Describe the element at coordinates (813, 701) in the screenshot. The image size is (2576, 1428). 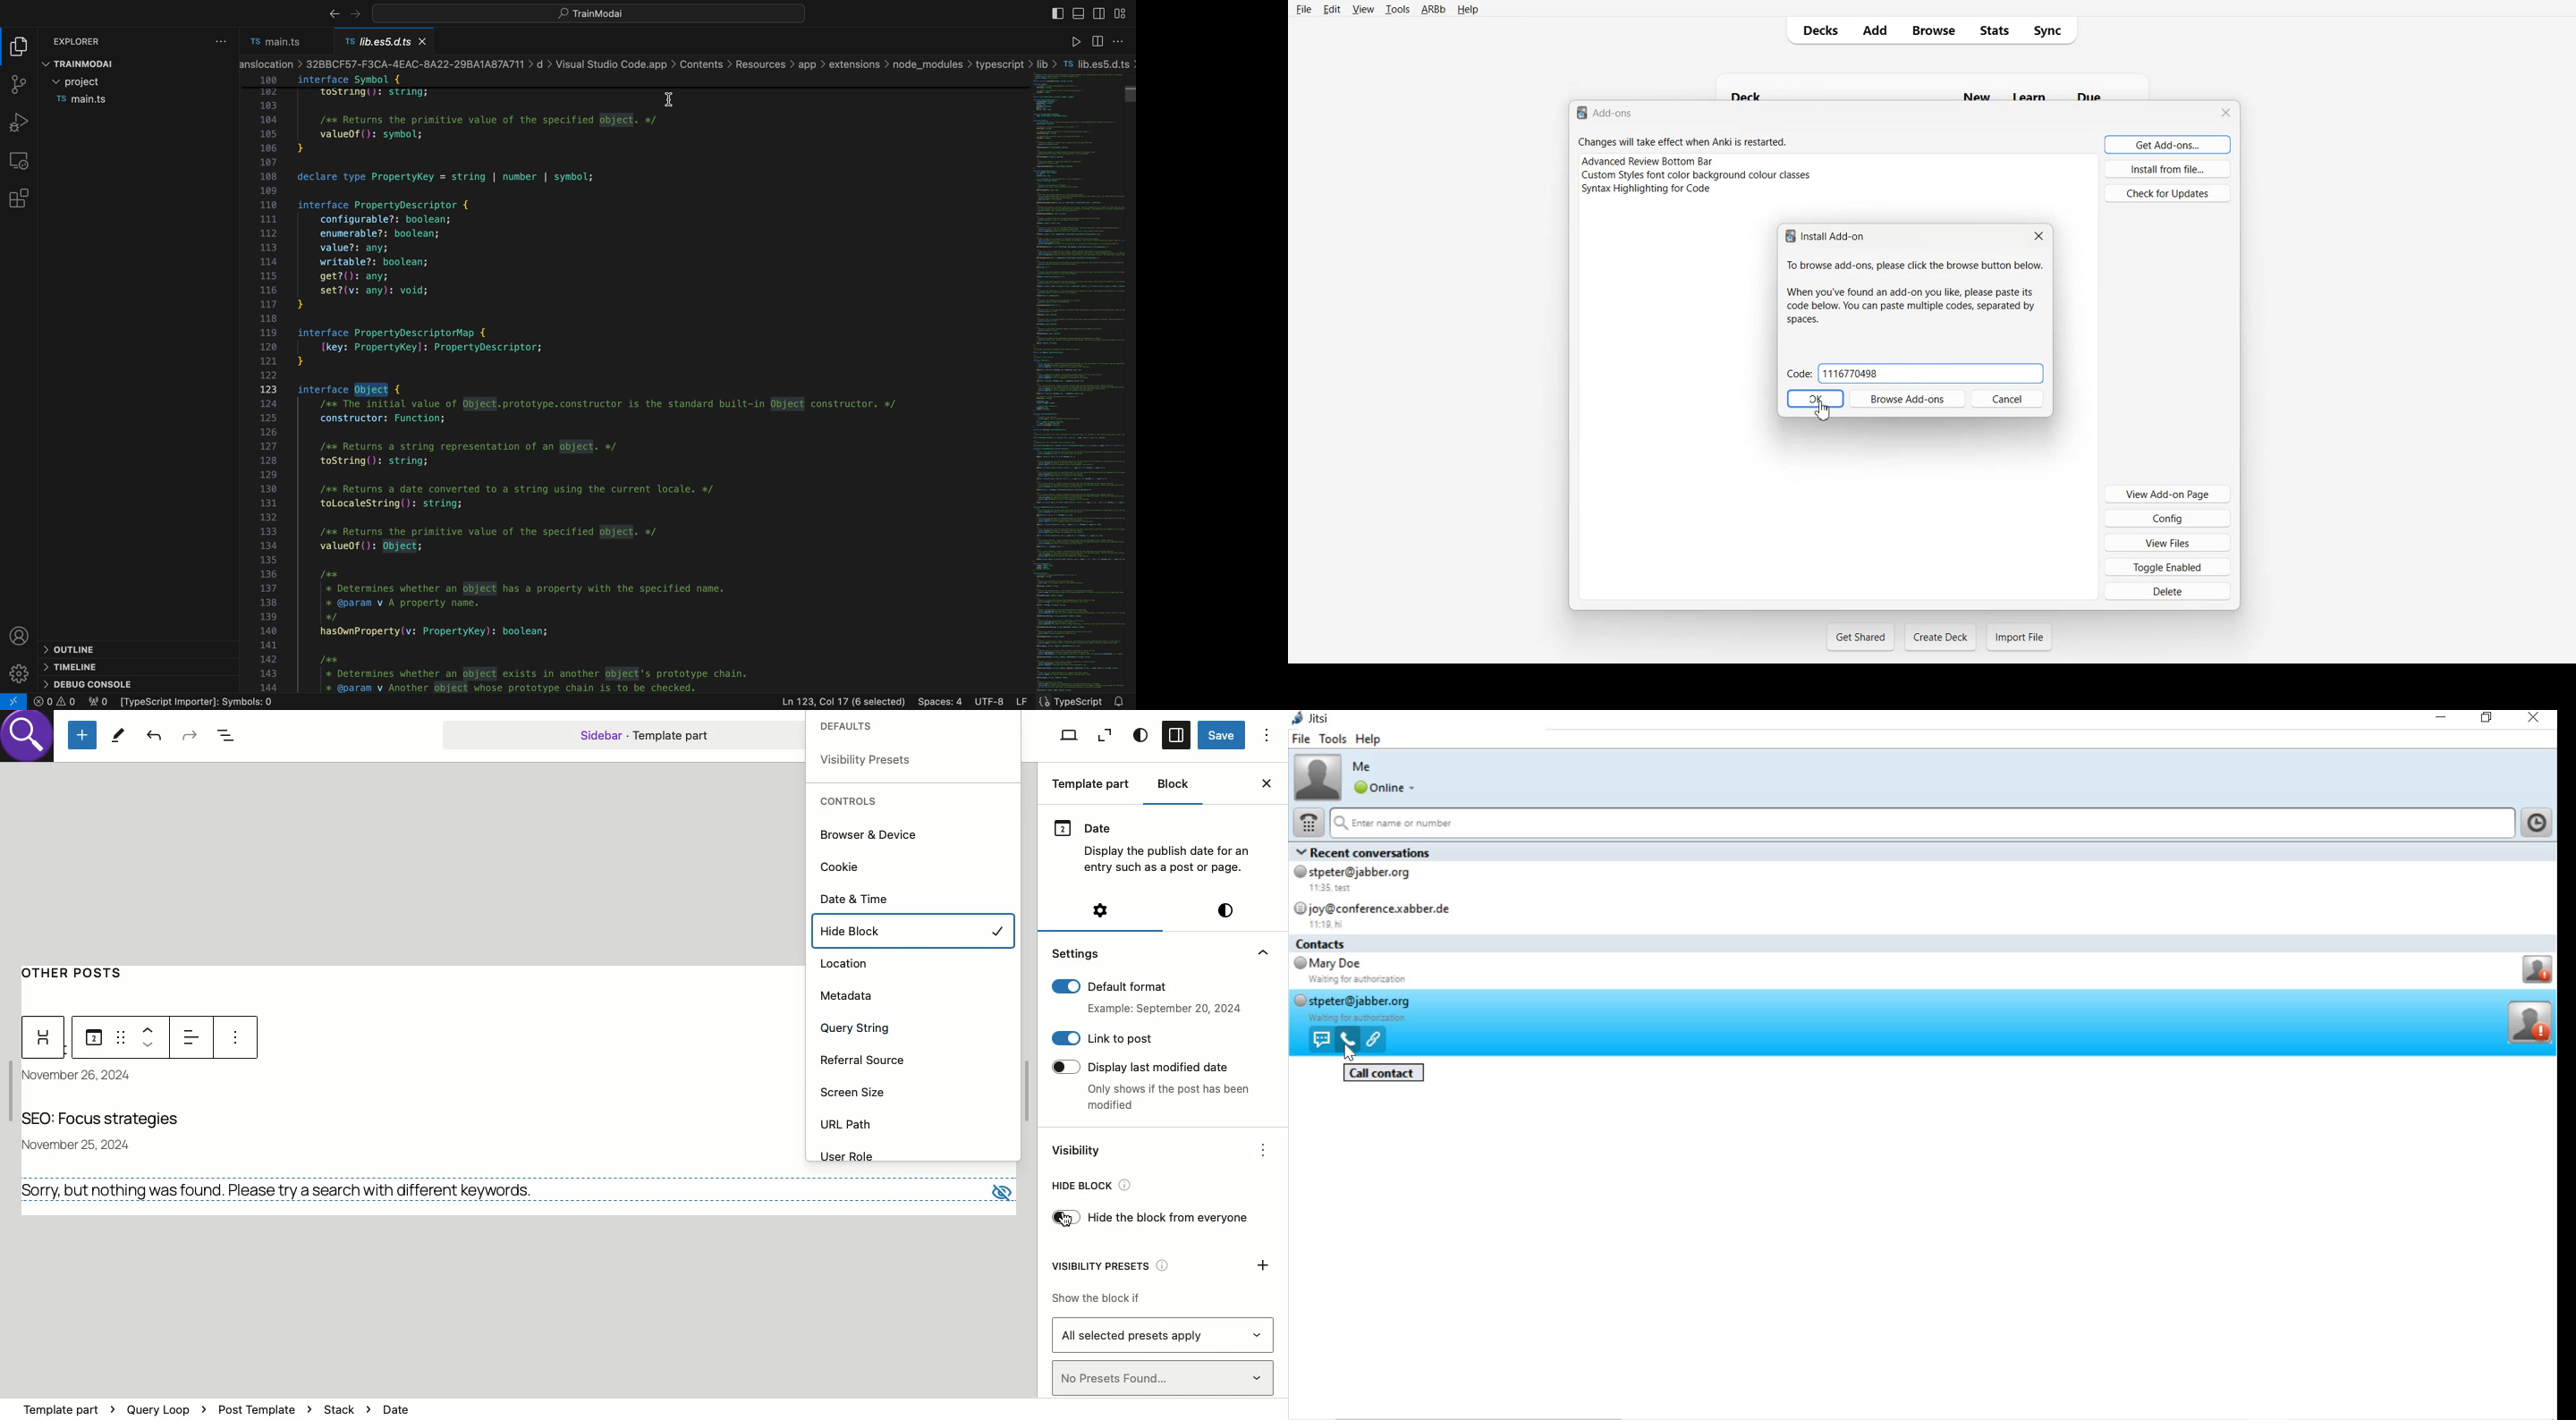
I see `Ln 1, Col 16` at that location.